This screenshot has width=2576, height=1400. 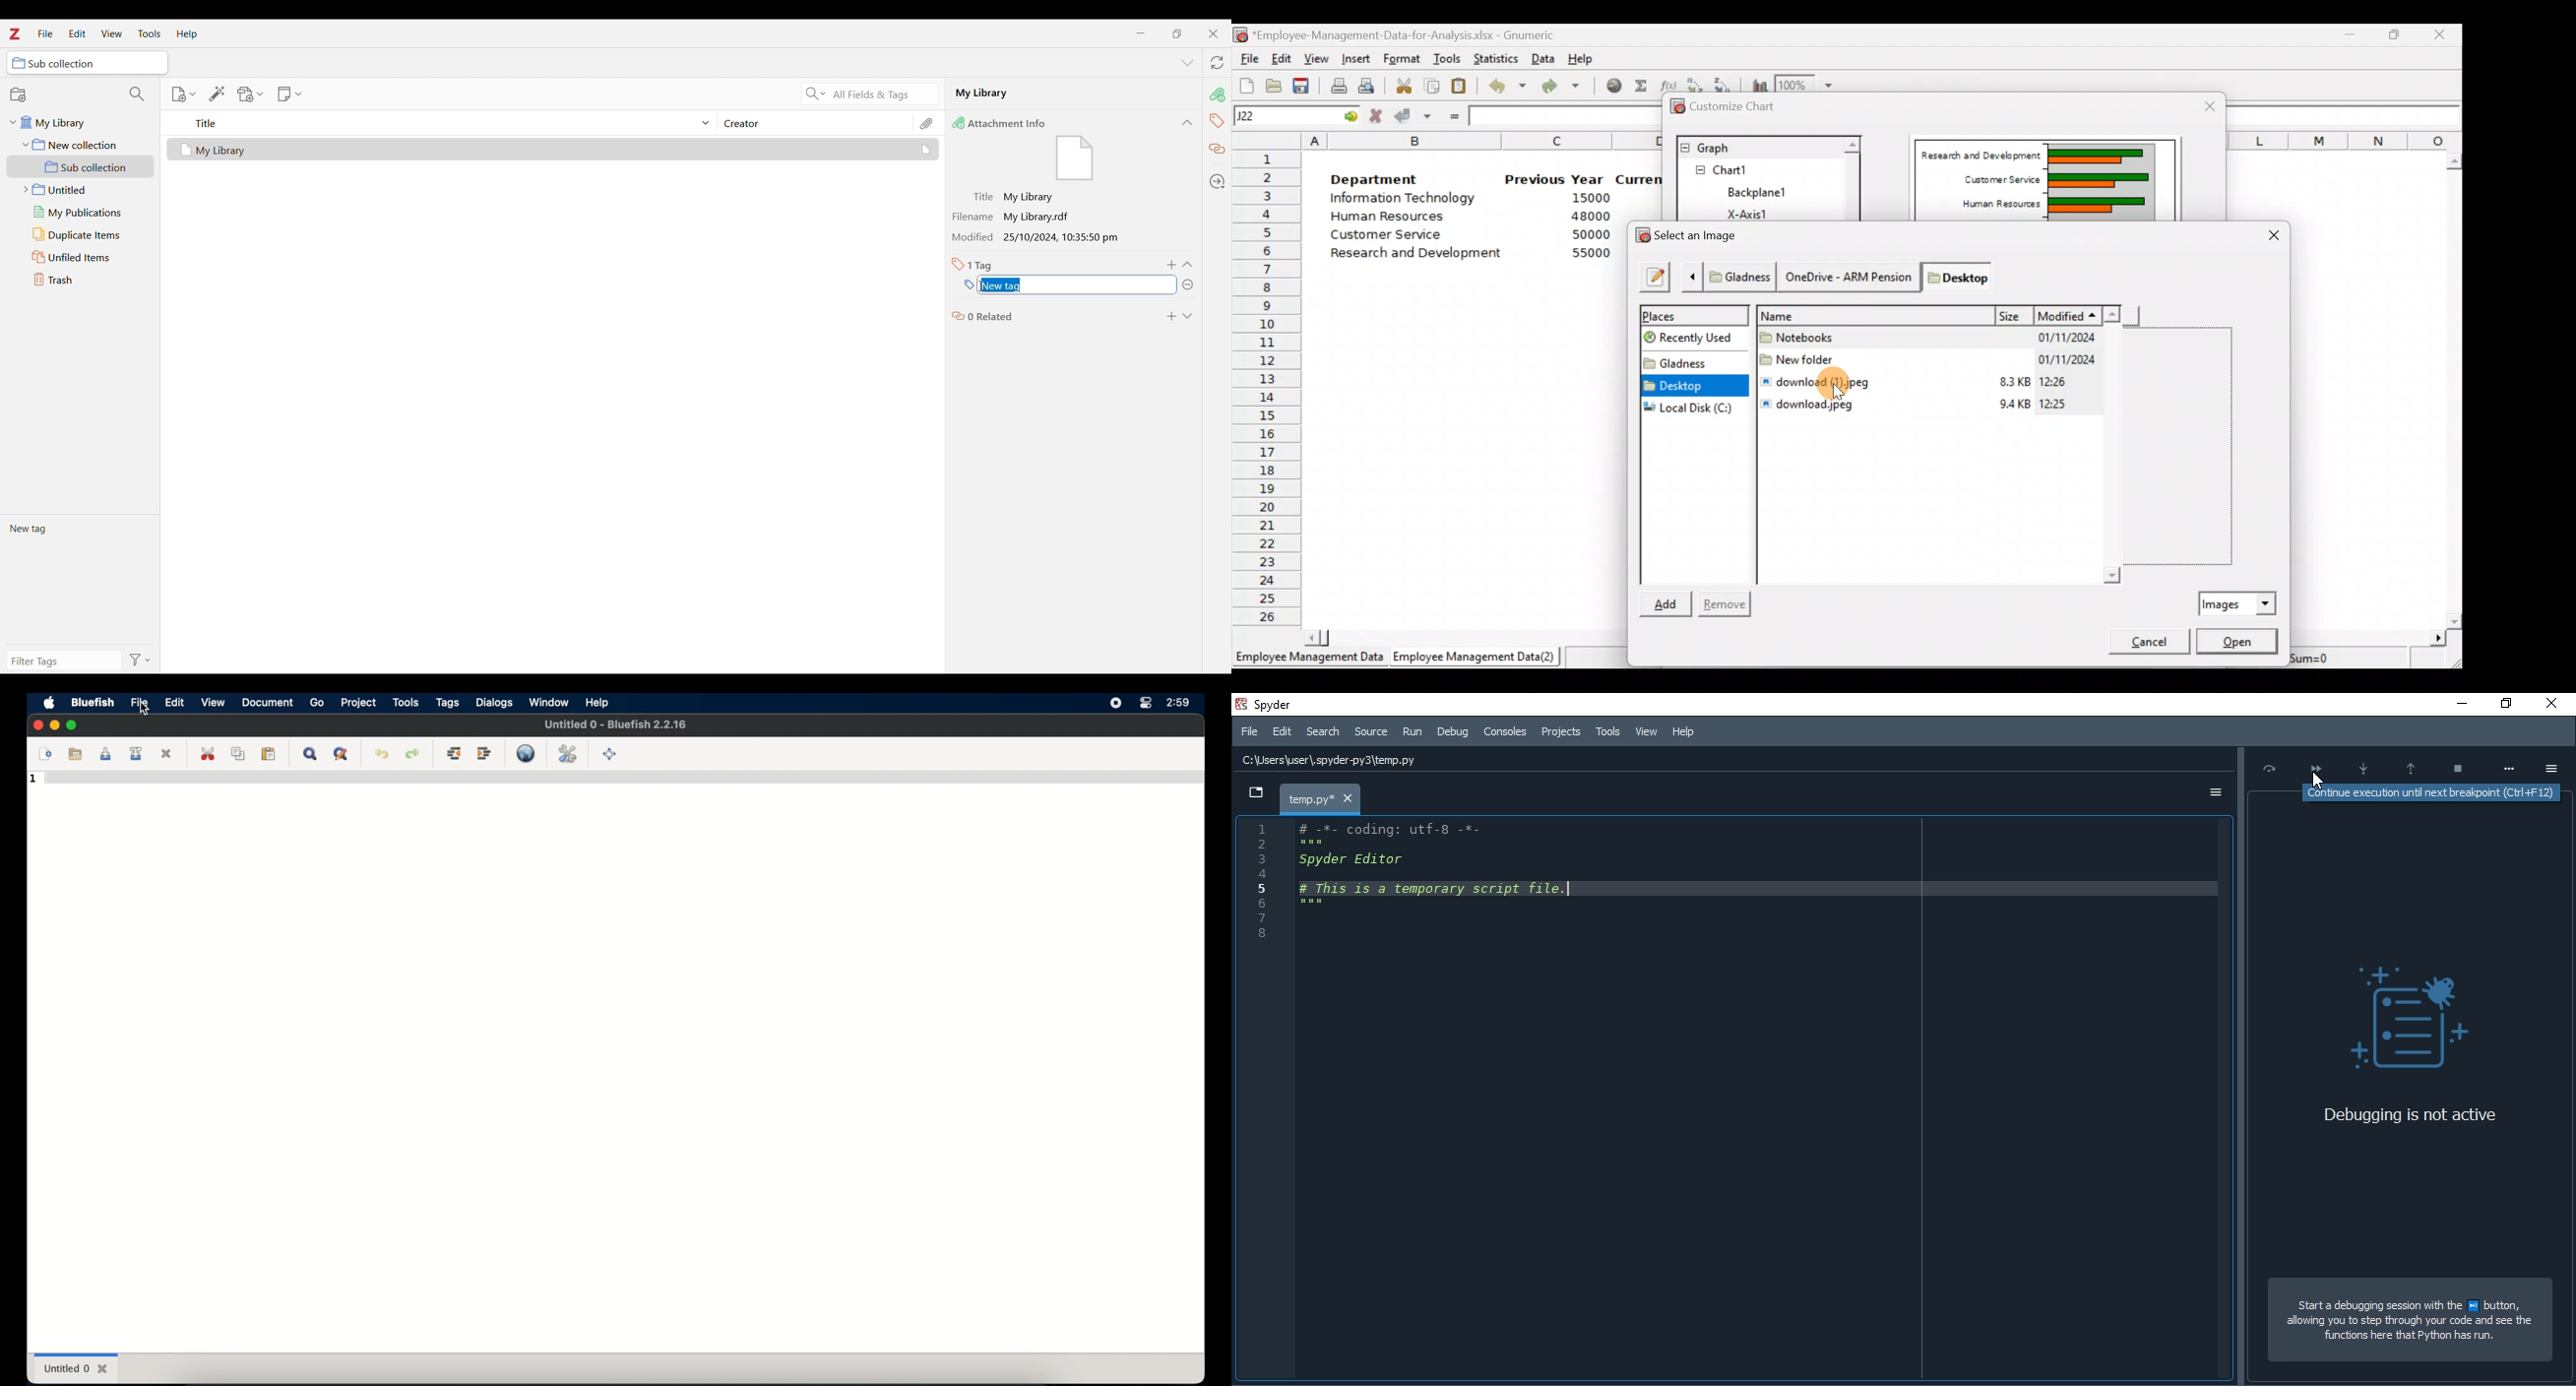 I want to click on dropdown, so click(x=1256, y=792).